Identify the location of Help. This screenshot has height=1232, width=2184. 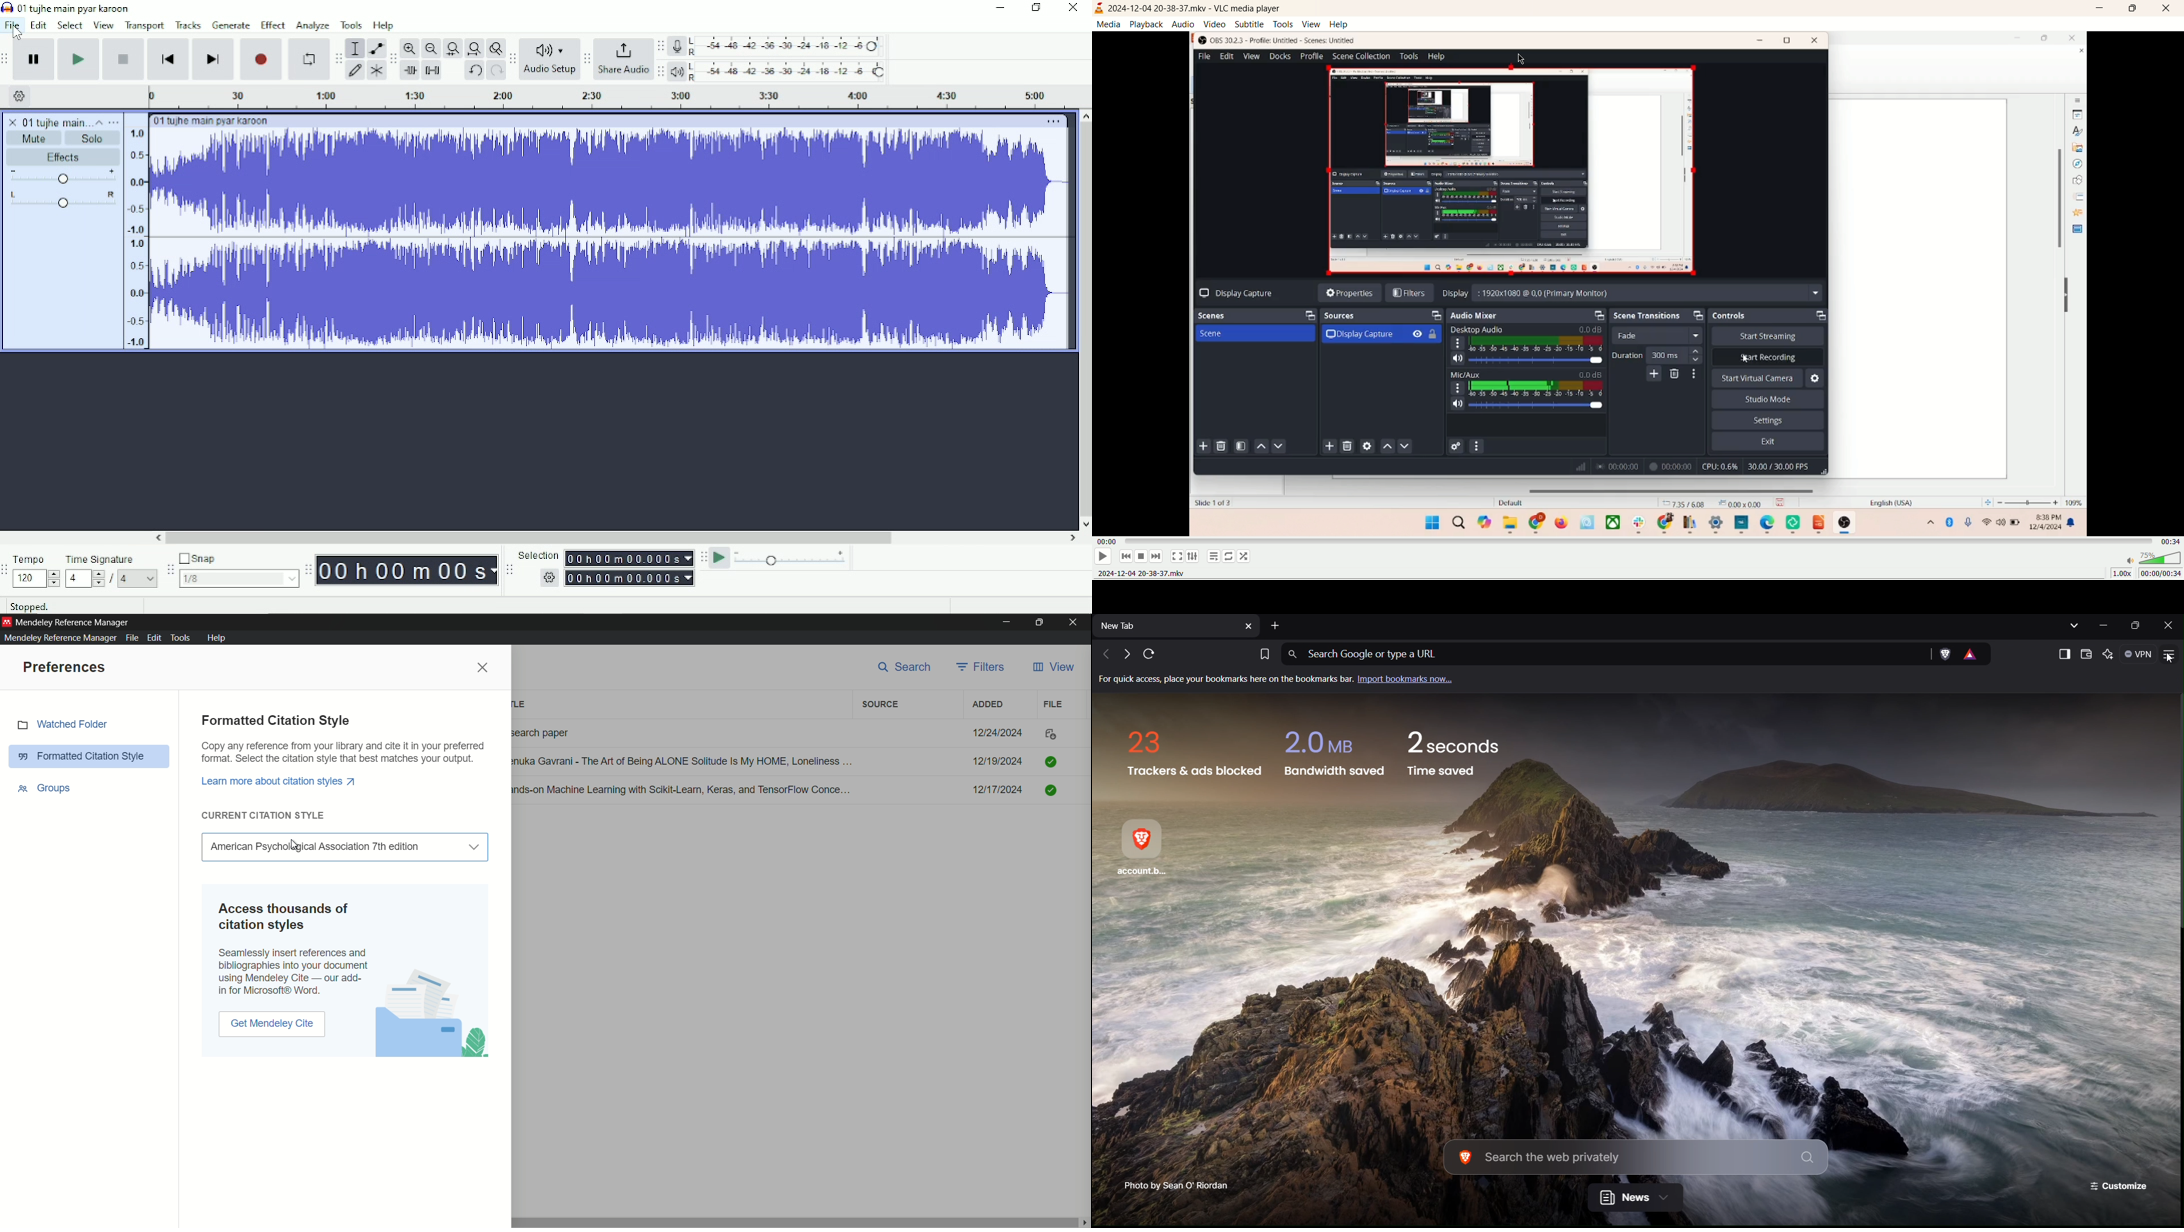
(386, 26).